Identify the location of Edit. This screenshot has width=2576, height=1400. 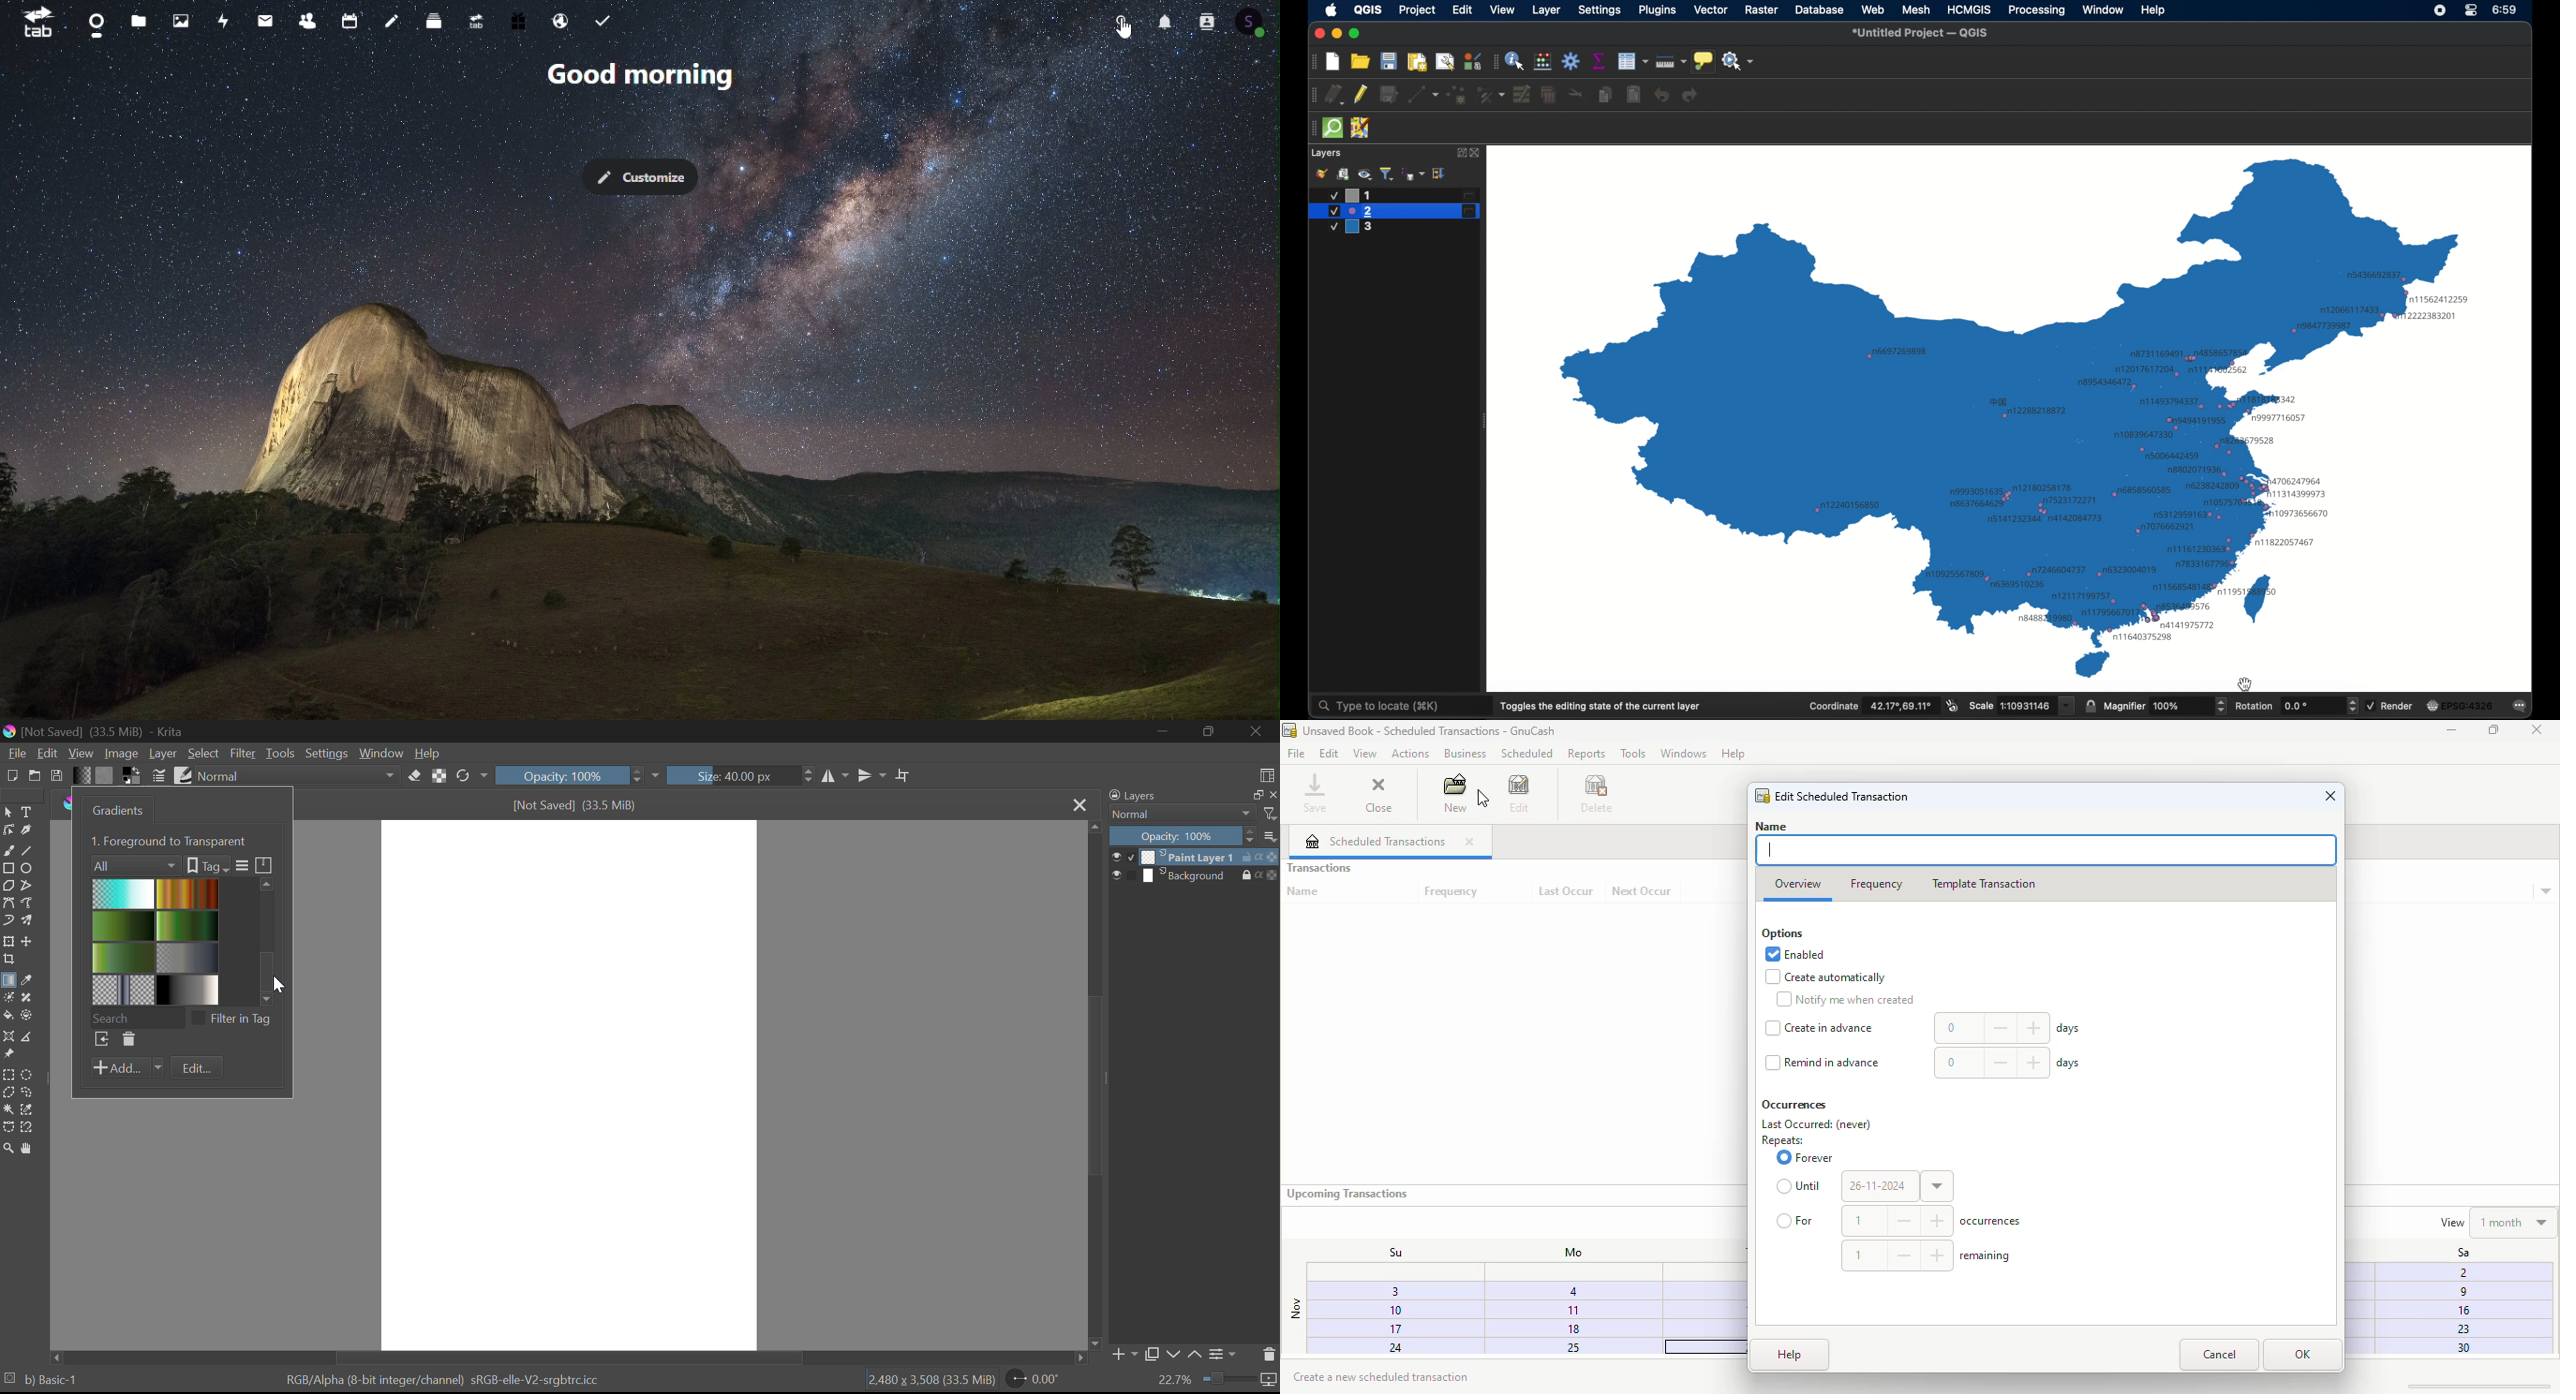
(48, 753).